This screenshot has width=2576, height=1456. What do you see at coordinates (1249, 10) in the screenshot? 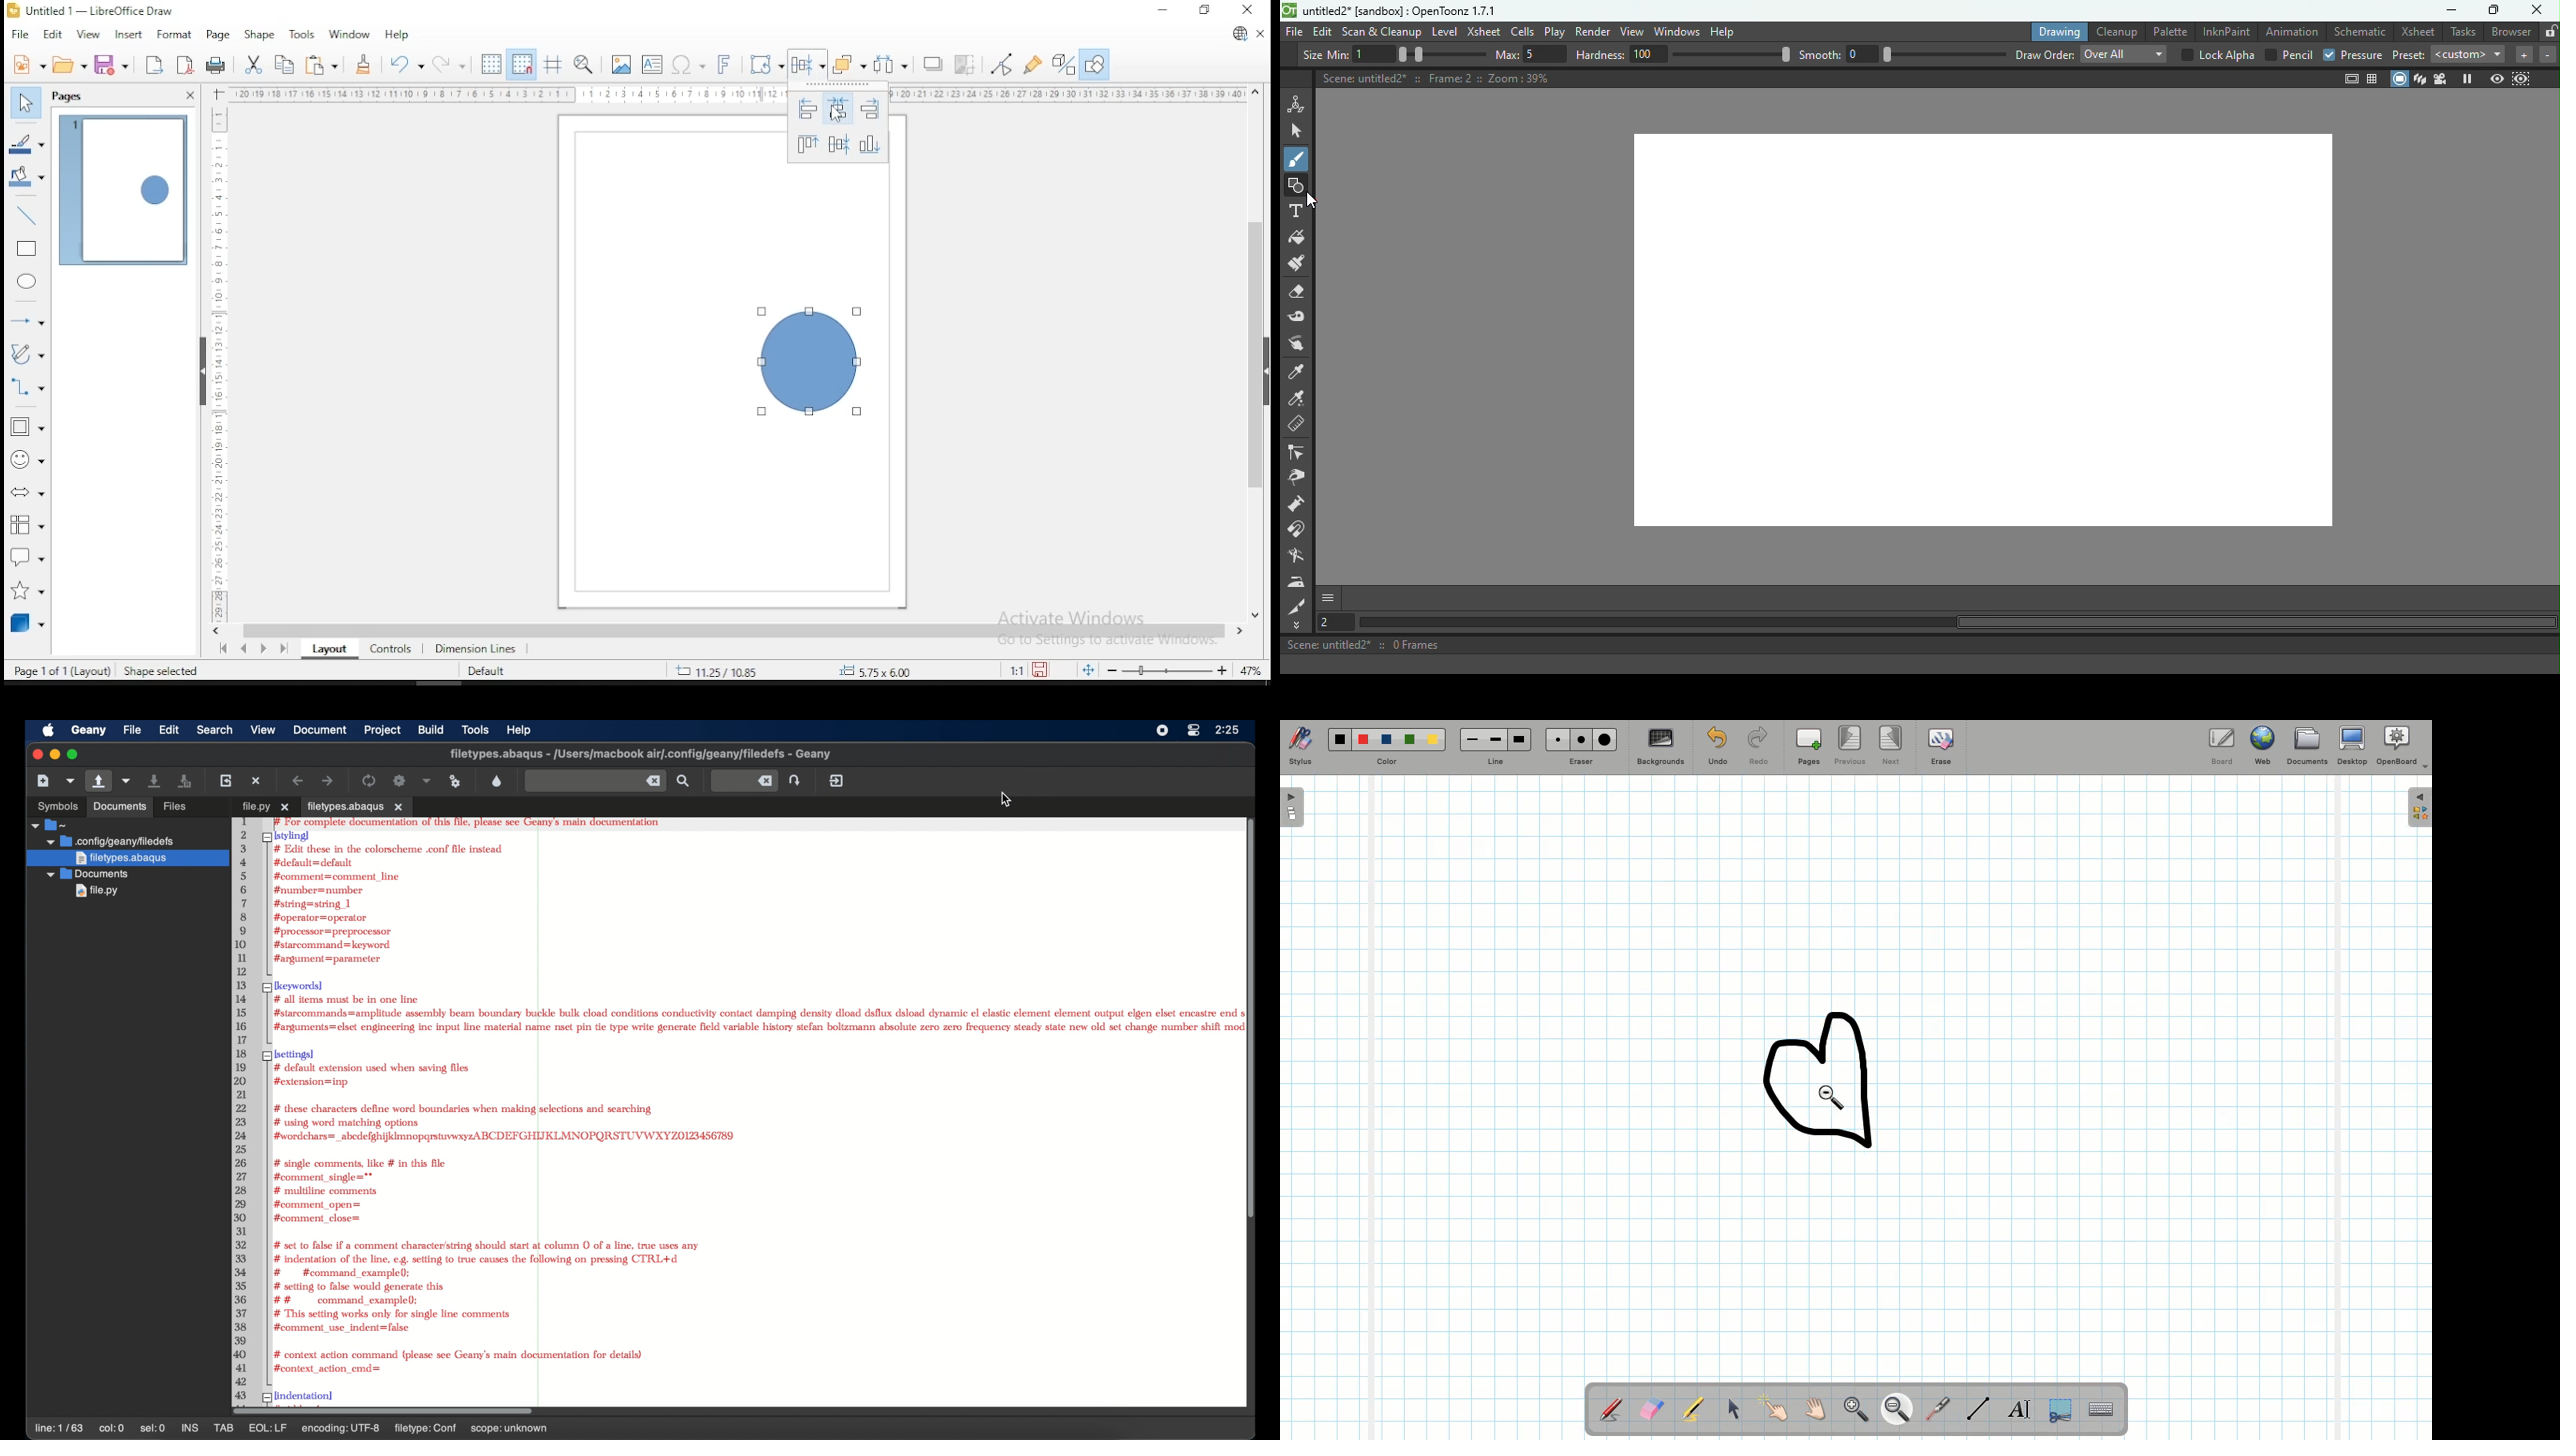
I see `close window` at bounding box center [1249, 10].